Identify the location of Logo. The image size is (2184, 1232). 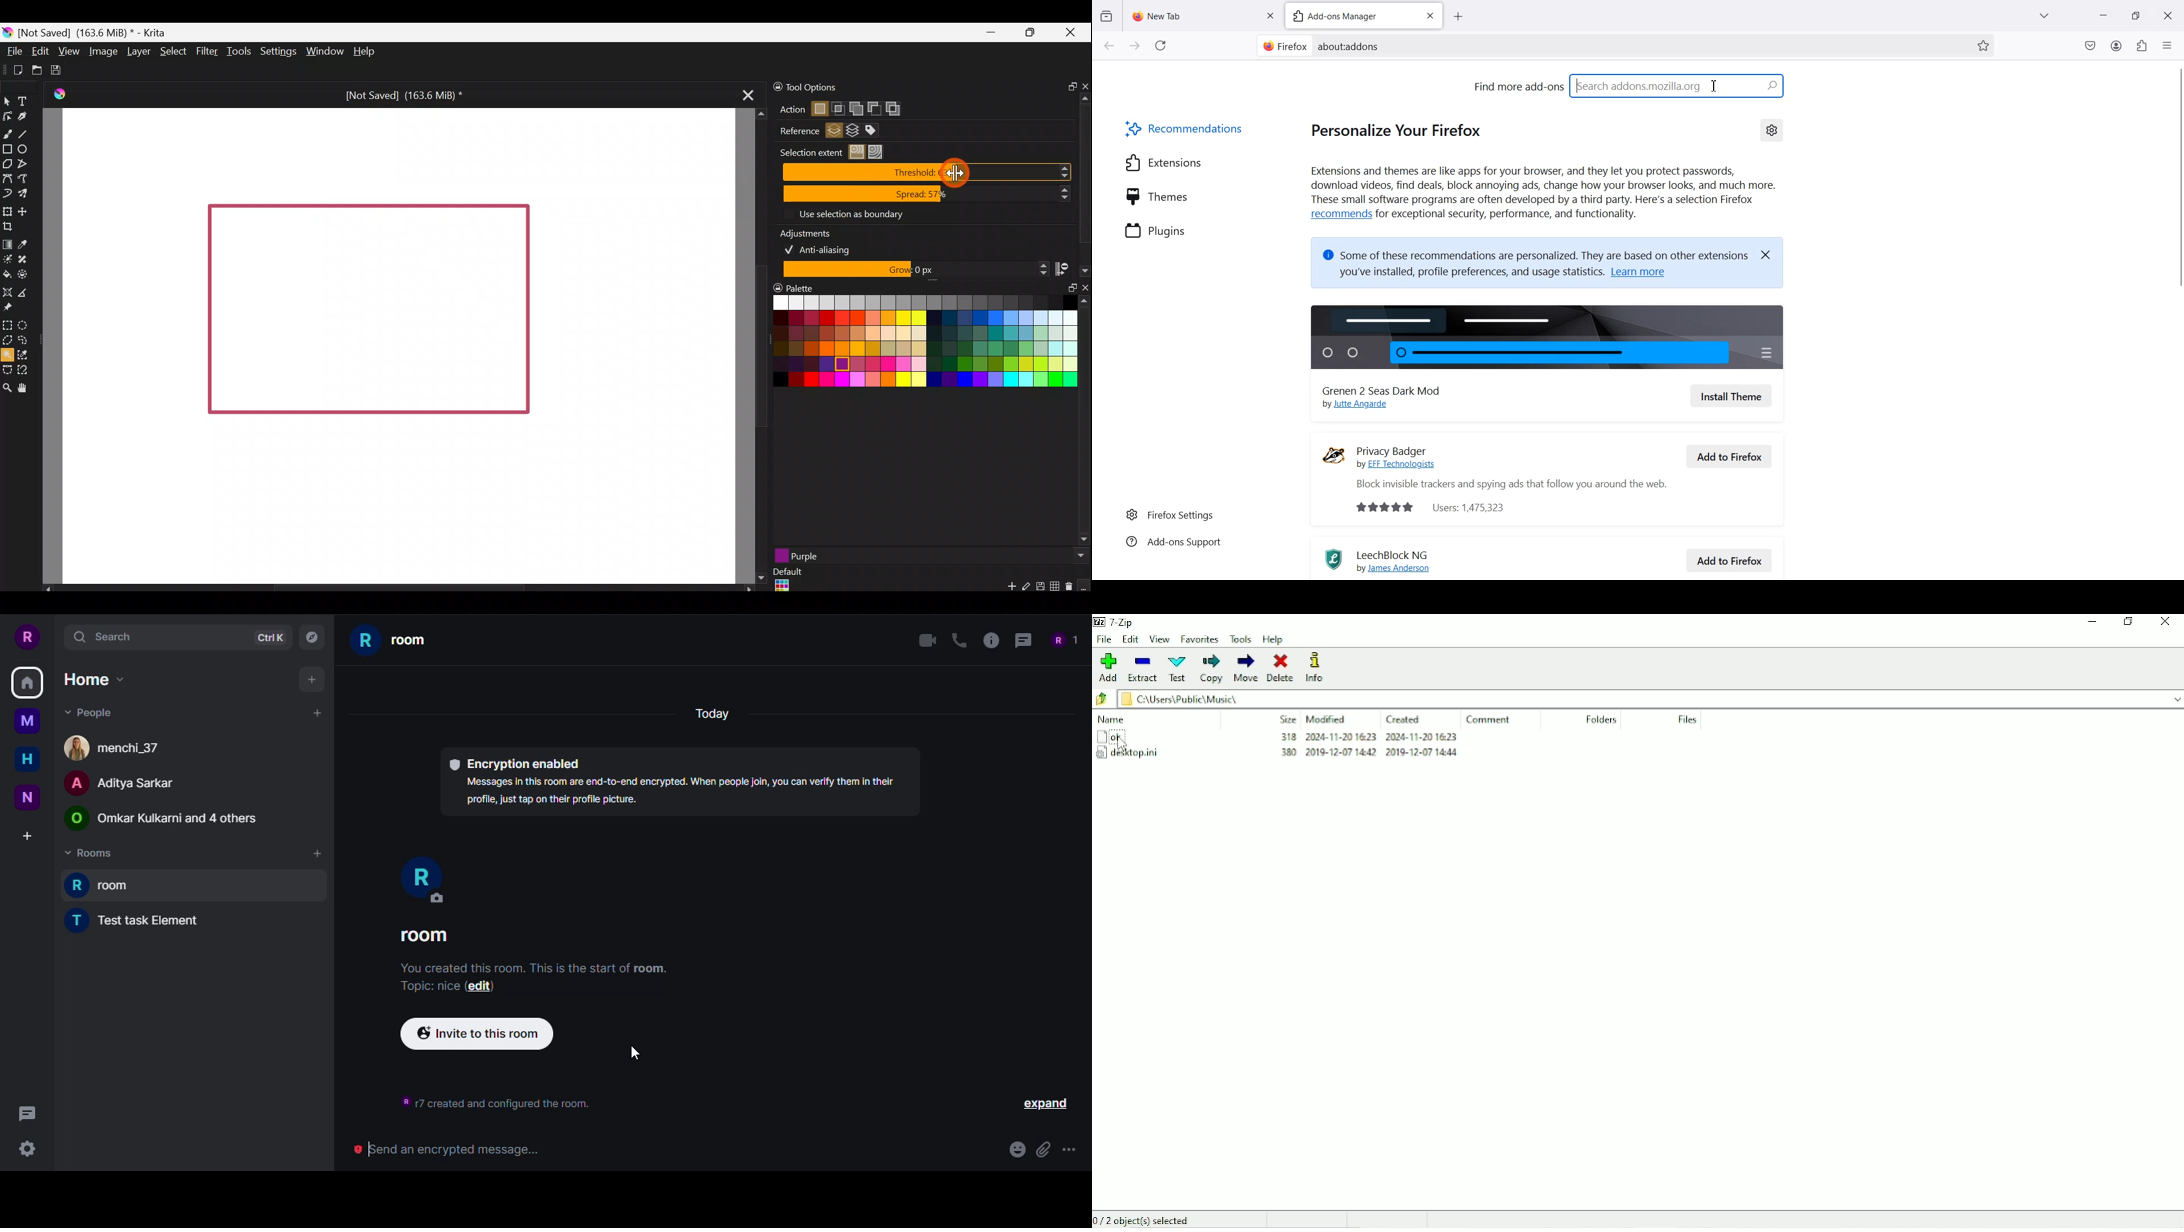
(1329, 559).